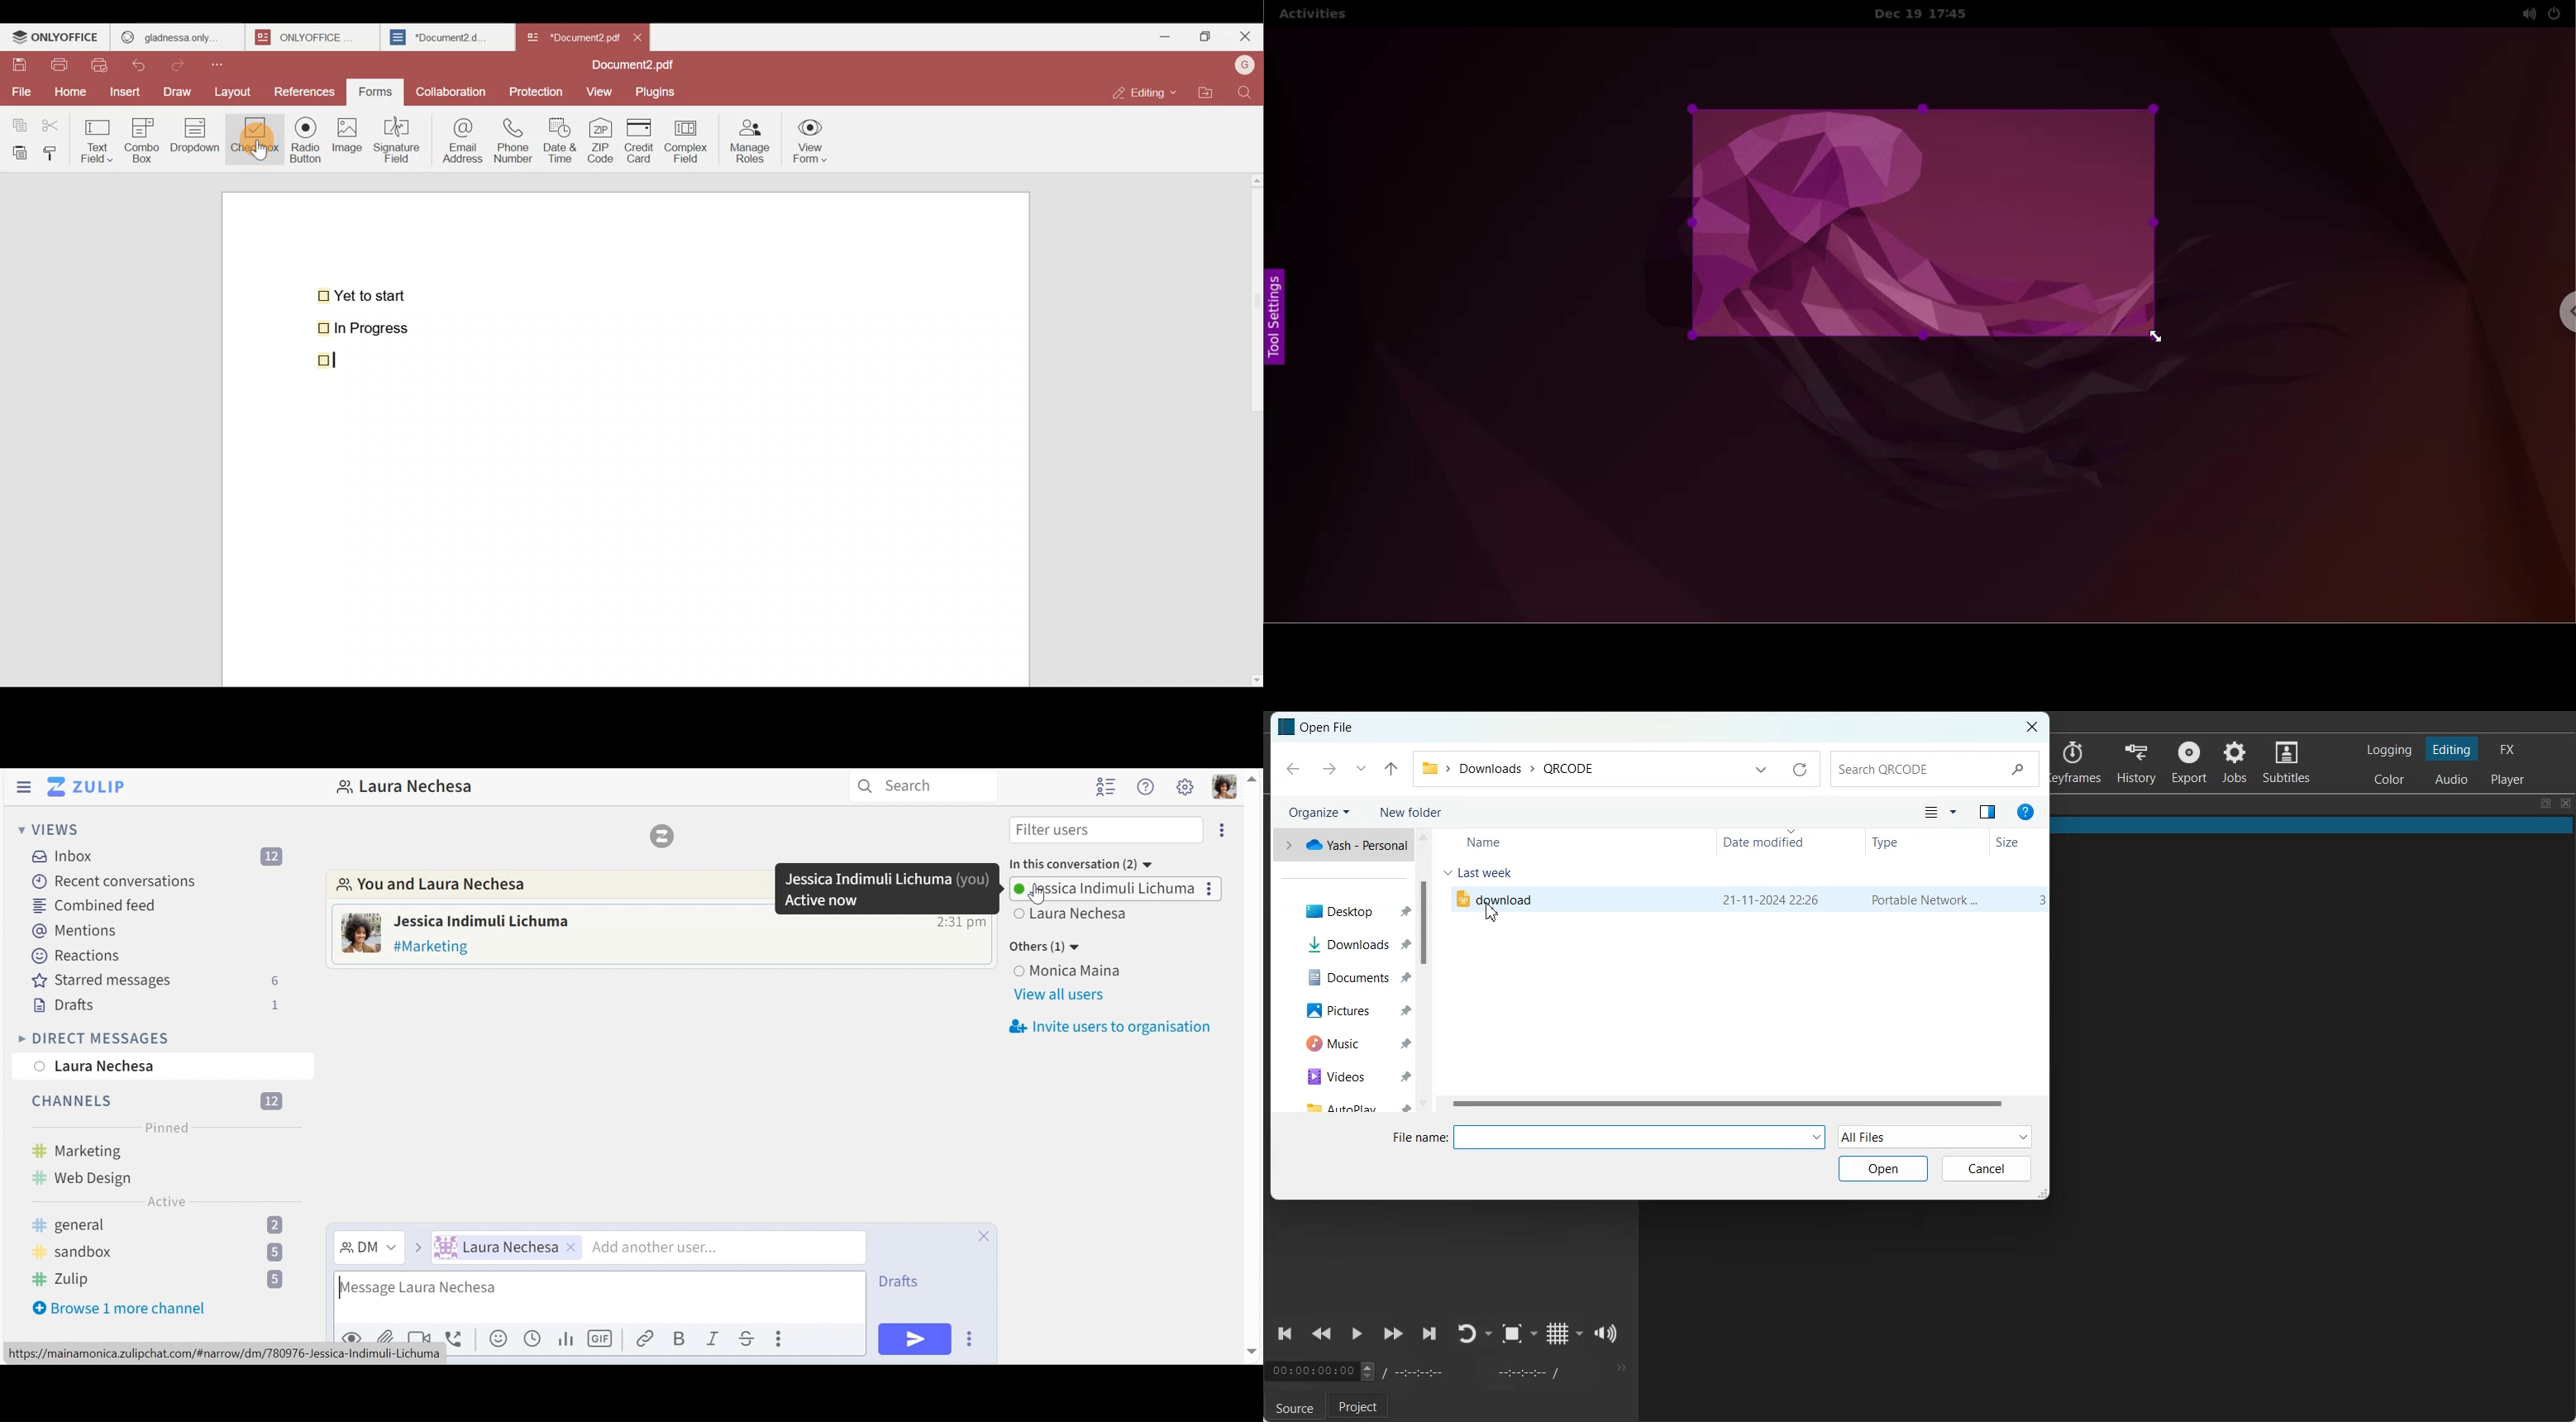 Image resolution: width=2576 pixels, height=1428 pixels. Describe the element at coordinates (1620, 1367) in the screenshot. I see `More` at that location.